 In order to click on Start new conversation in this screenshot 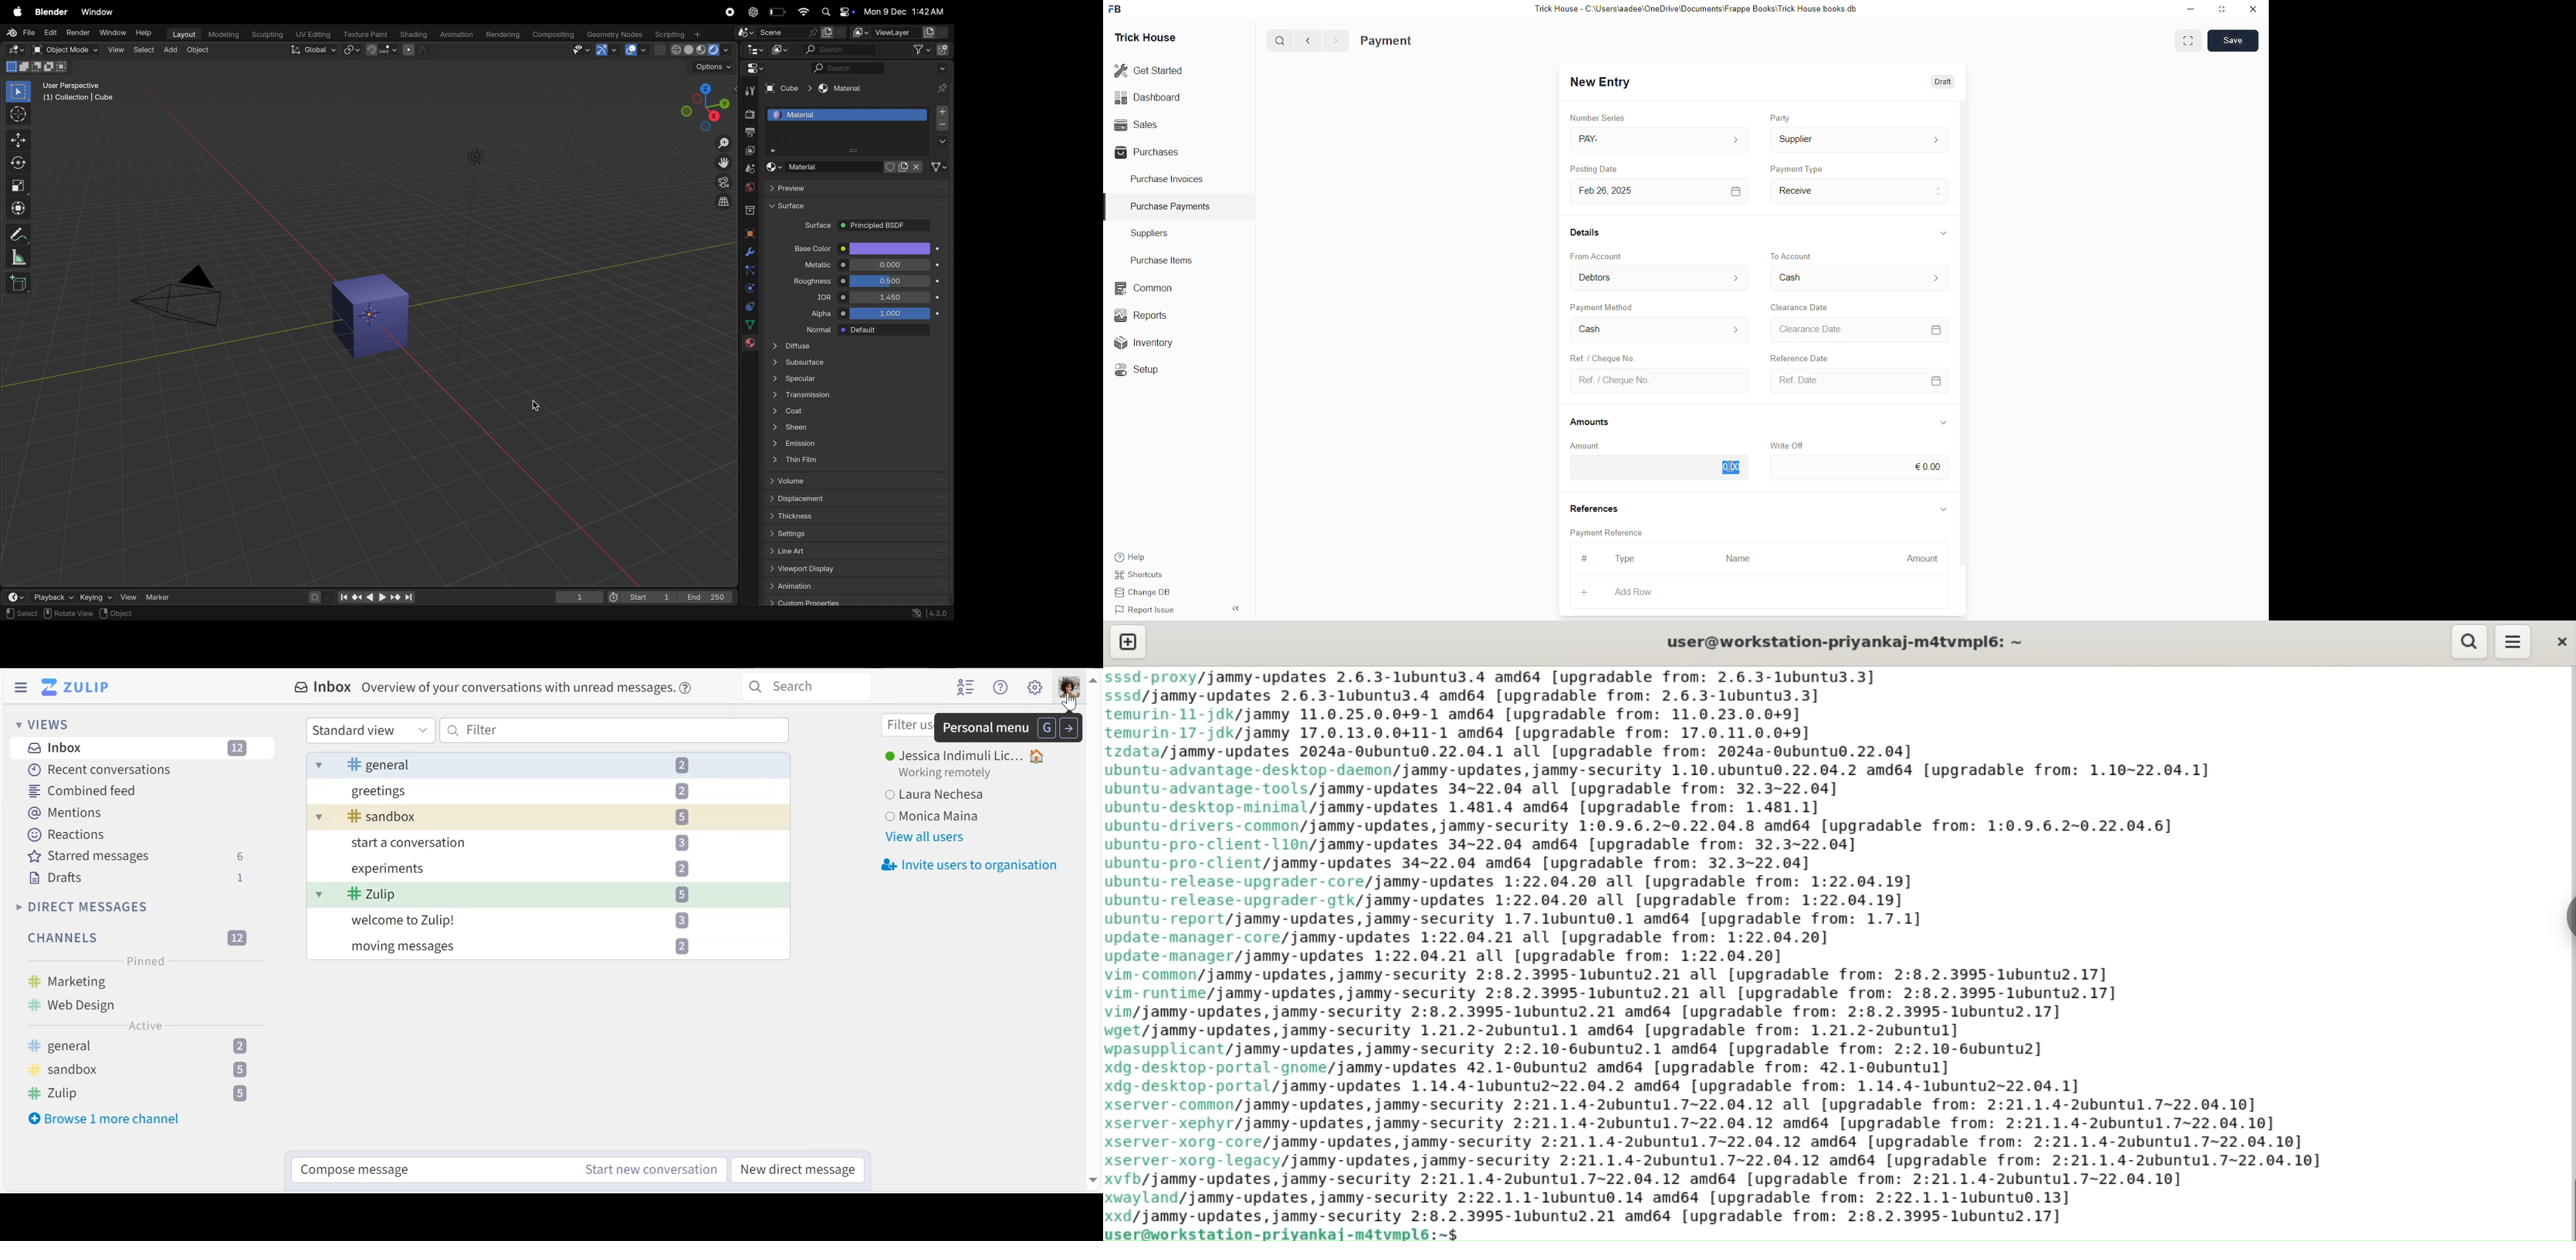, I will do `click(657, 1171)`.